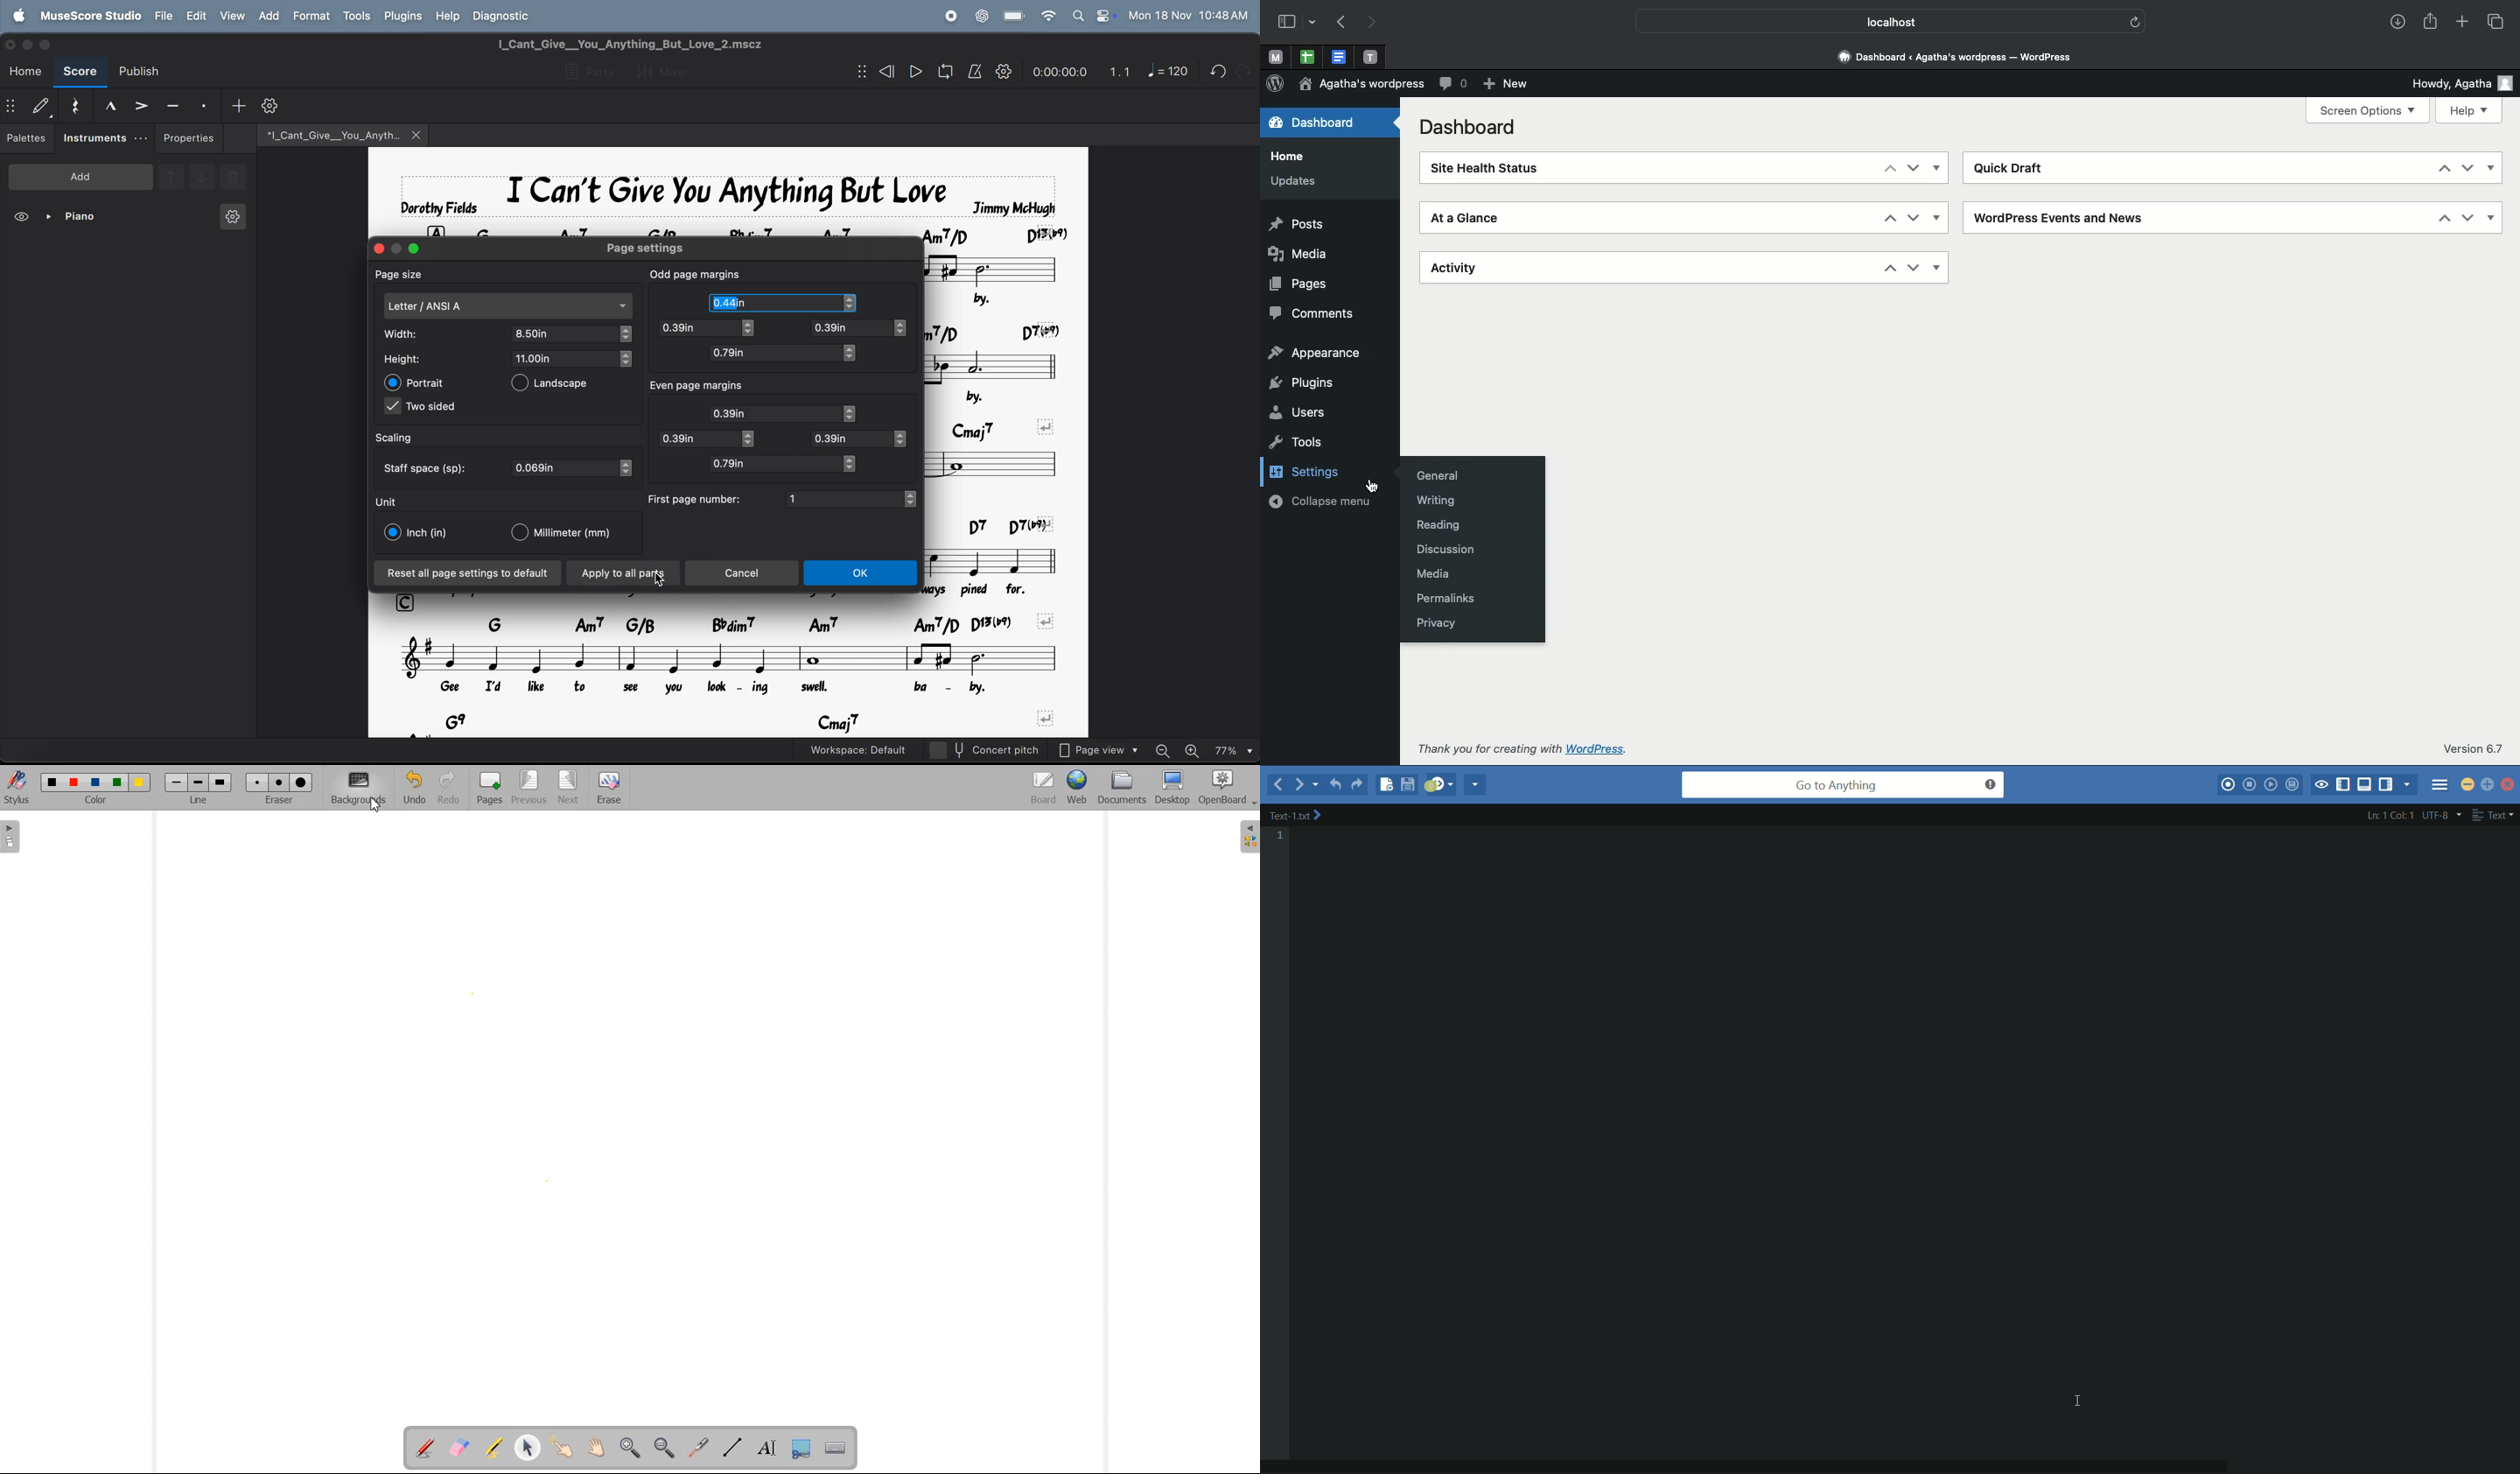 Image resolution: width=2520 pixels, height=1484 pixels. I want to click on 0.44 in, so click(728, 302).